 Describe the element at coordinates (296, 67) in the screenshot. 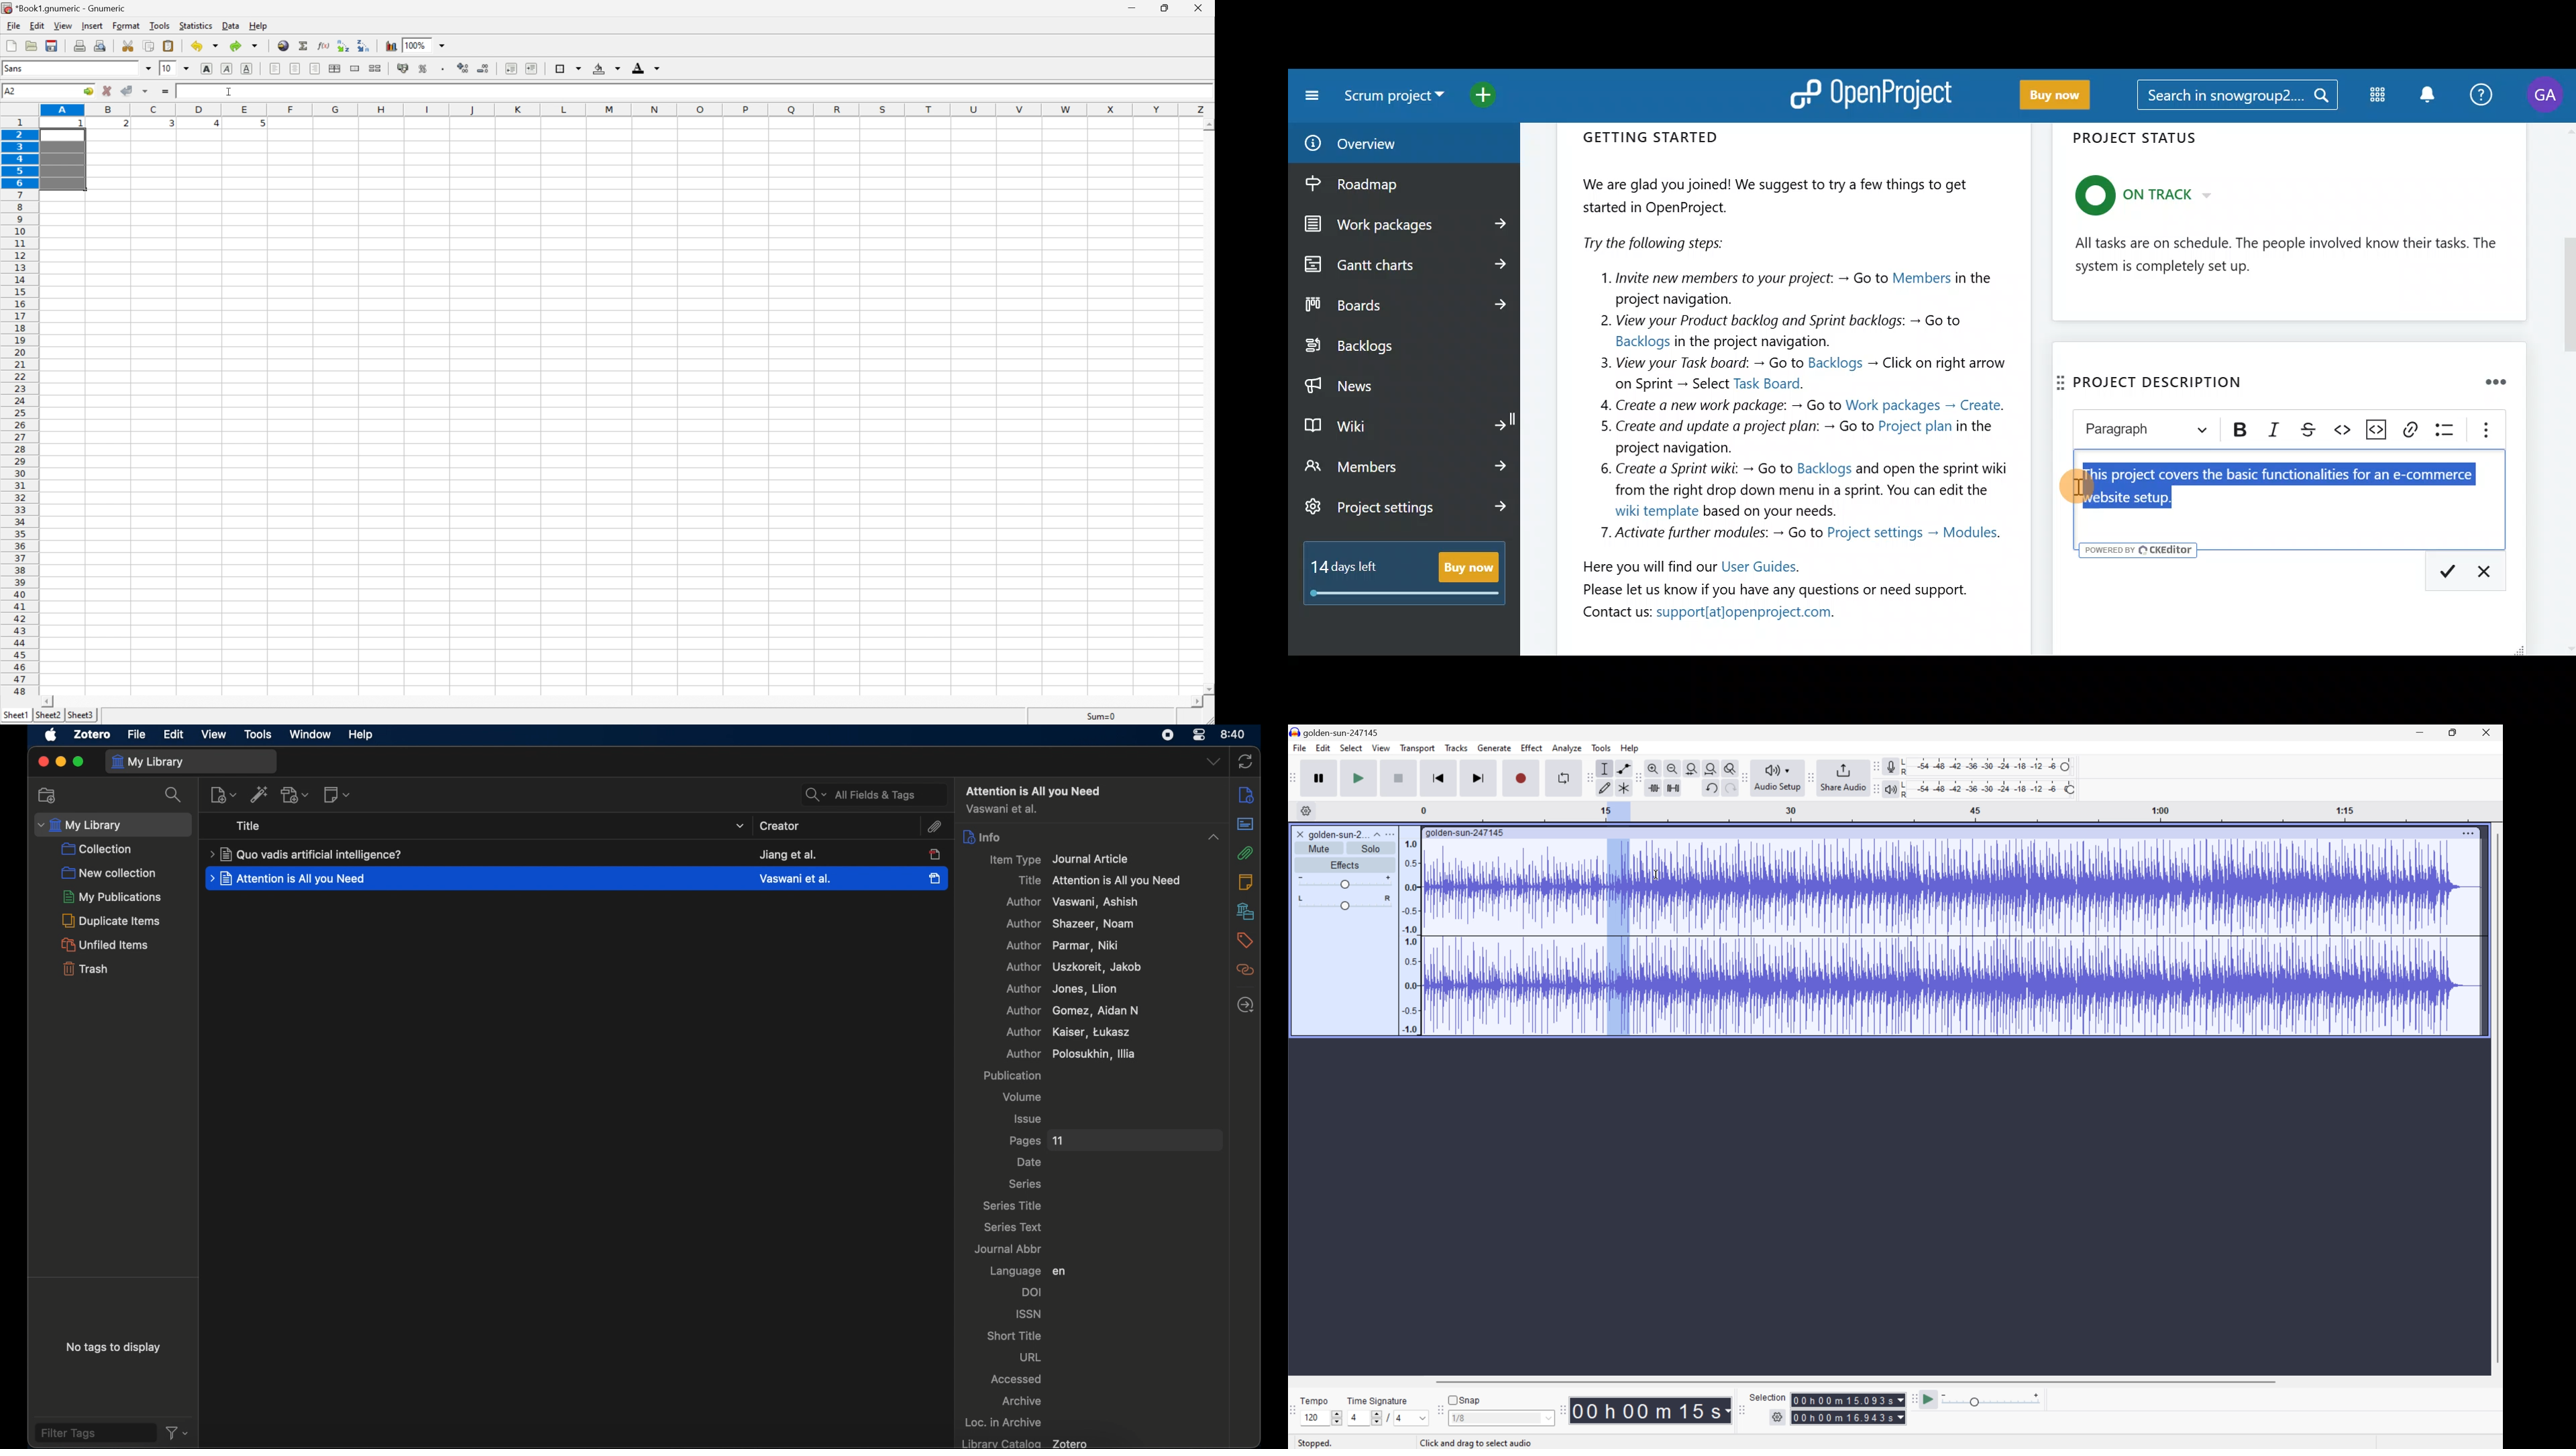

I see `center horizontally` at that location.